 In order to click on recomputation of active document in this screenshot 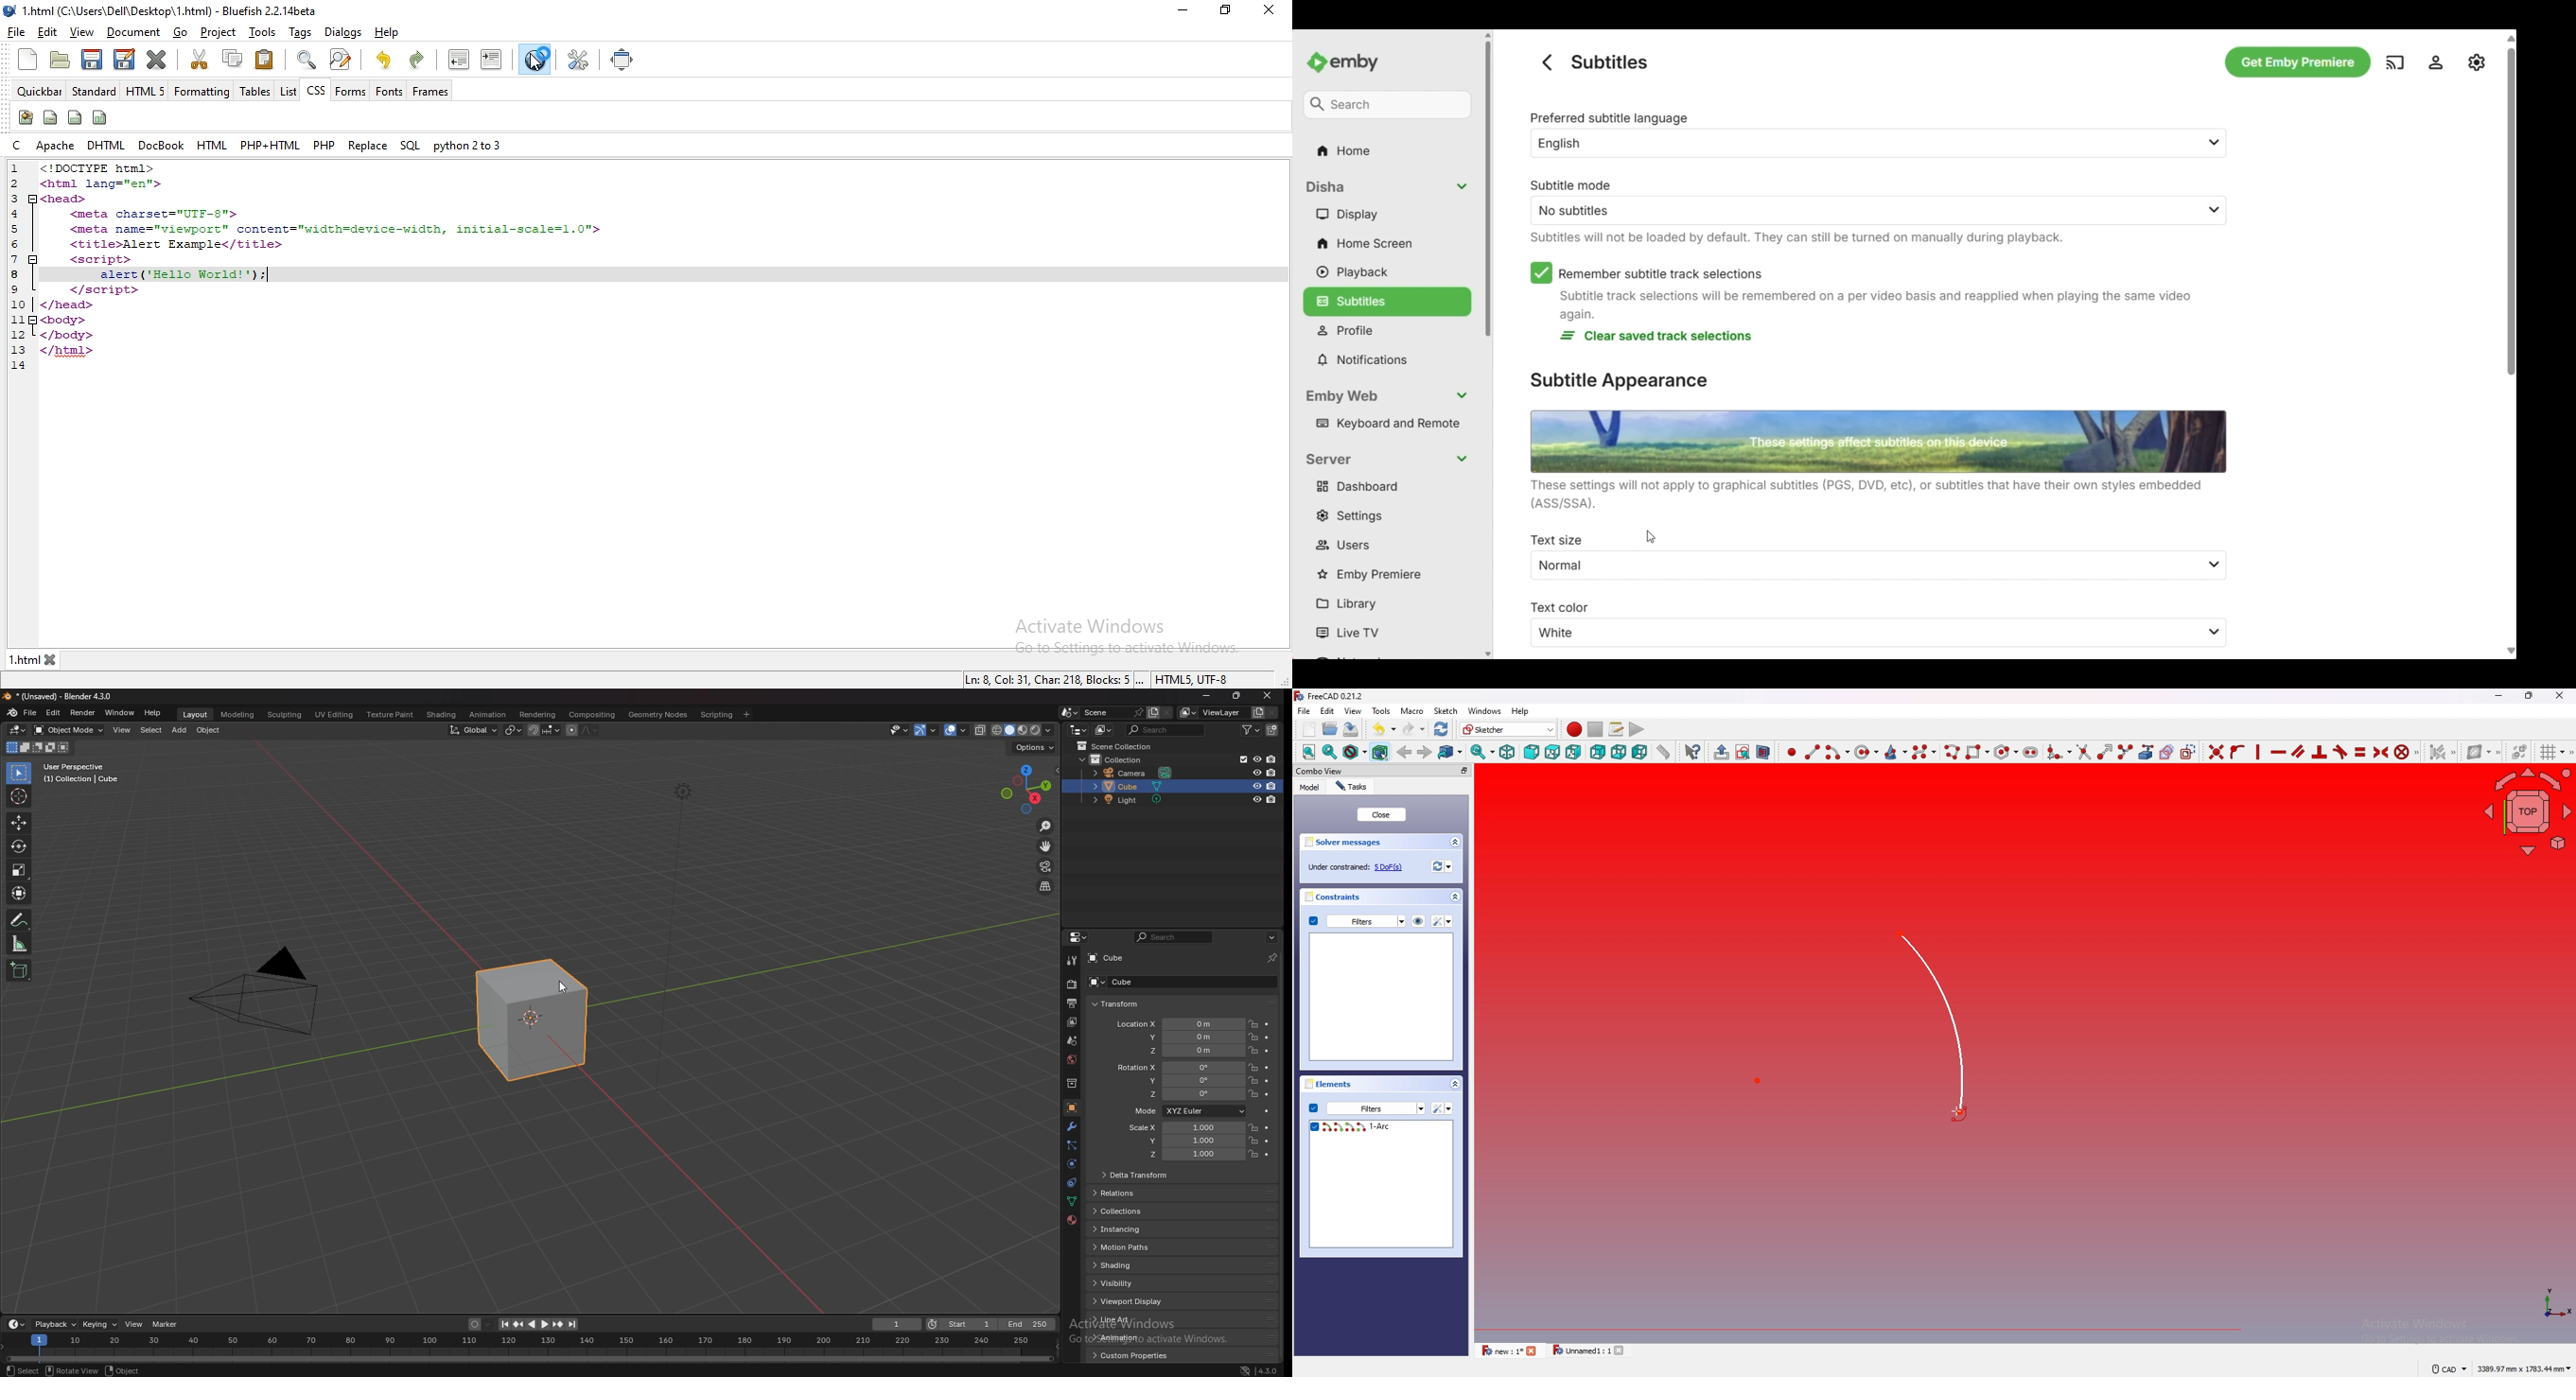, I will do `click(1442, 866)`.